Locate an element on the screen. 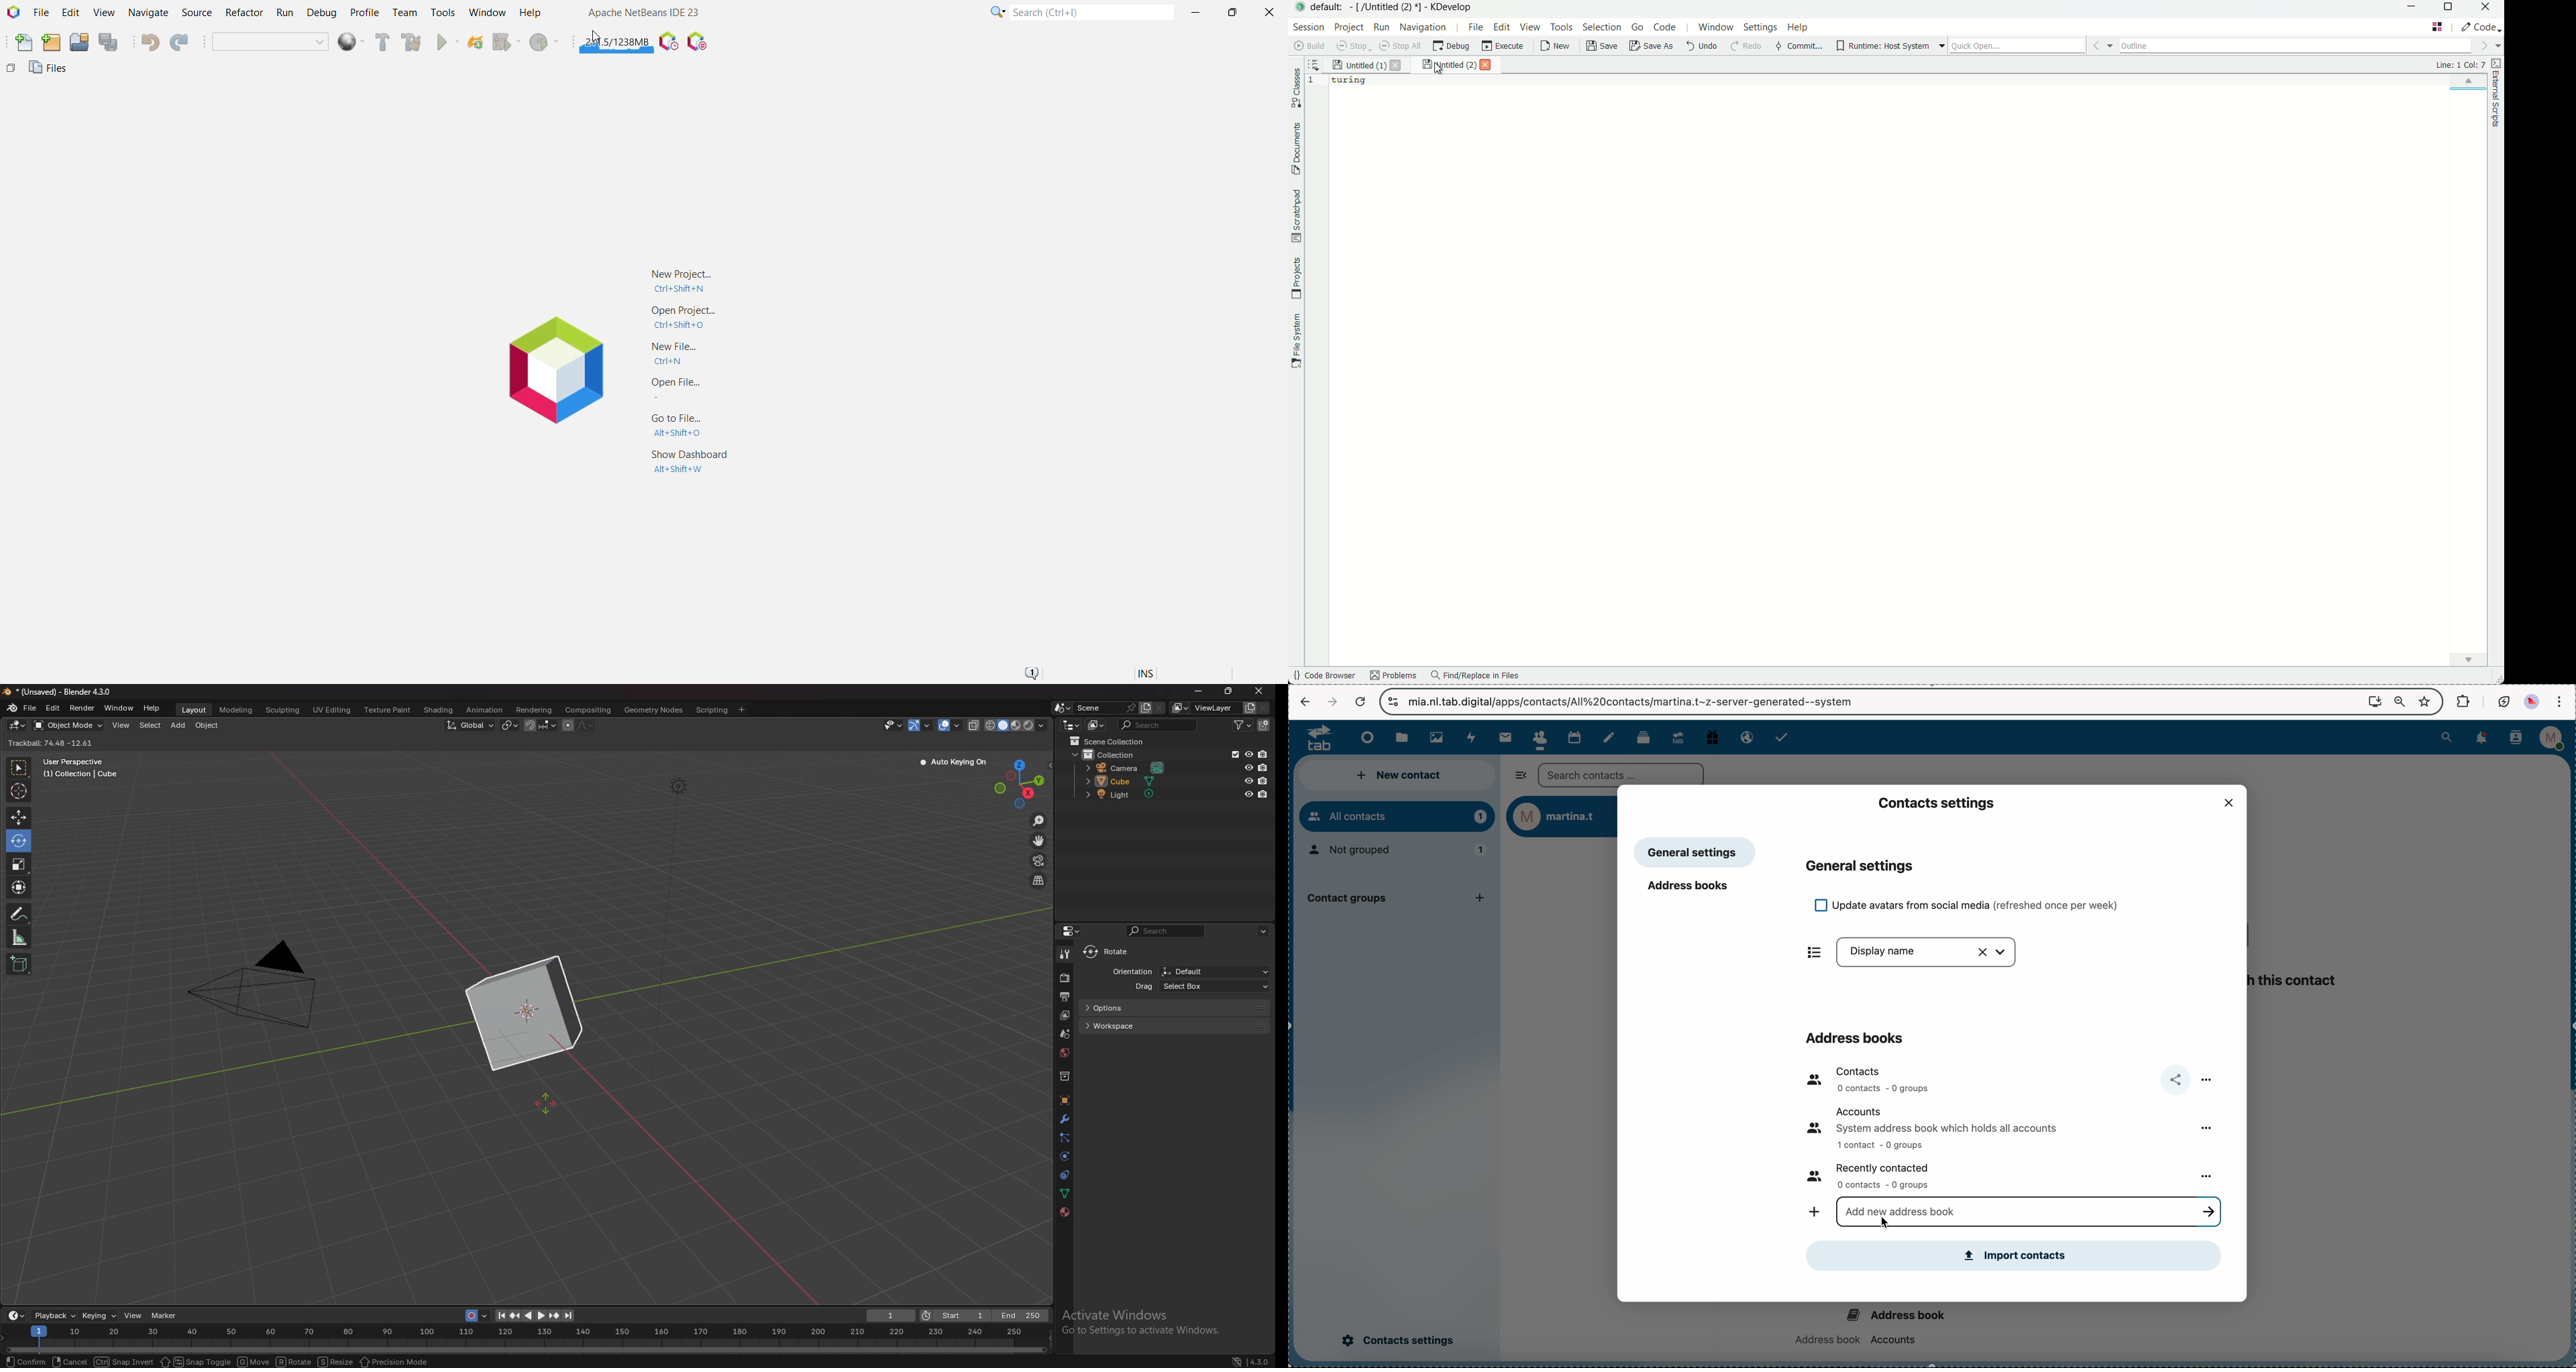 The image size is (2576, 1372). accounts is located at coordinates (1945, 1128).